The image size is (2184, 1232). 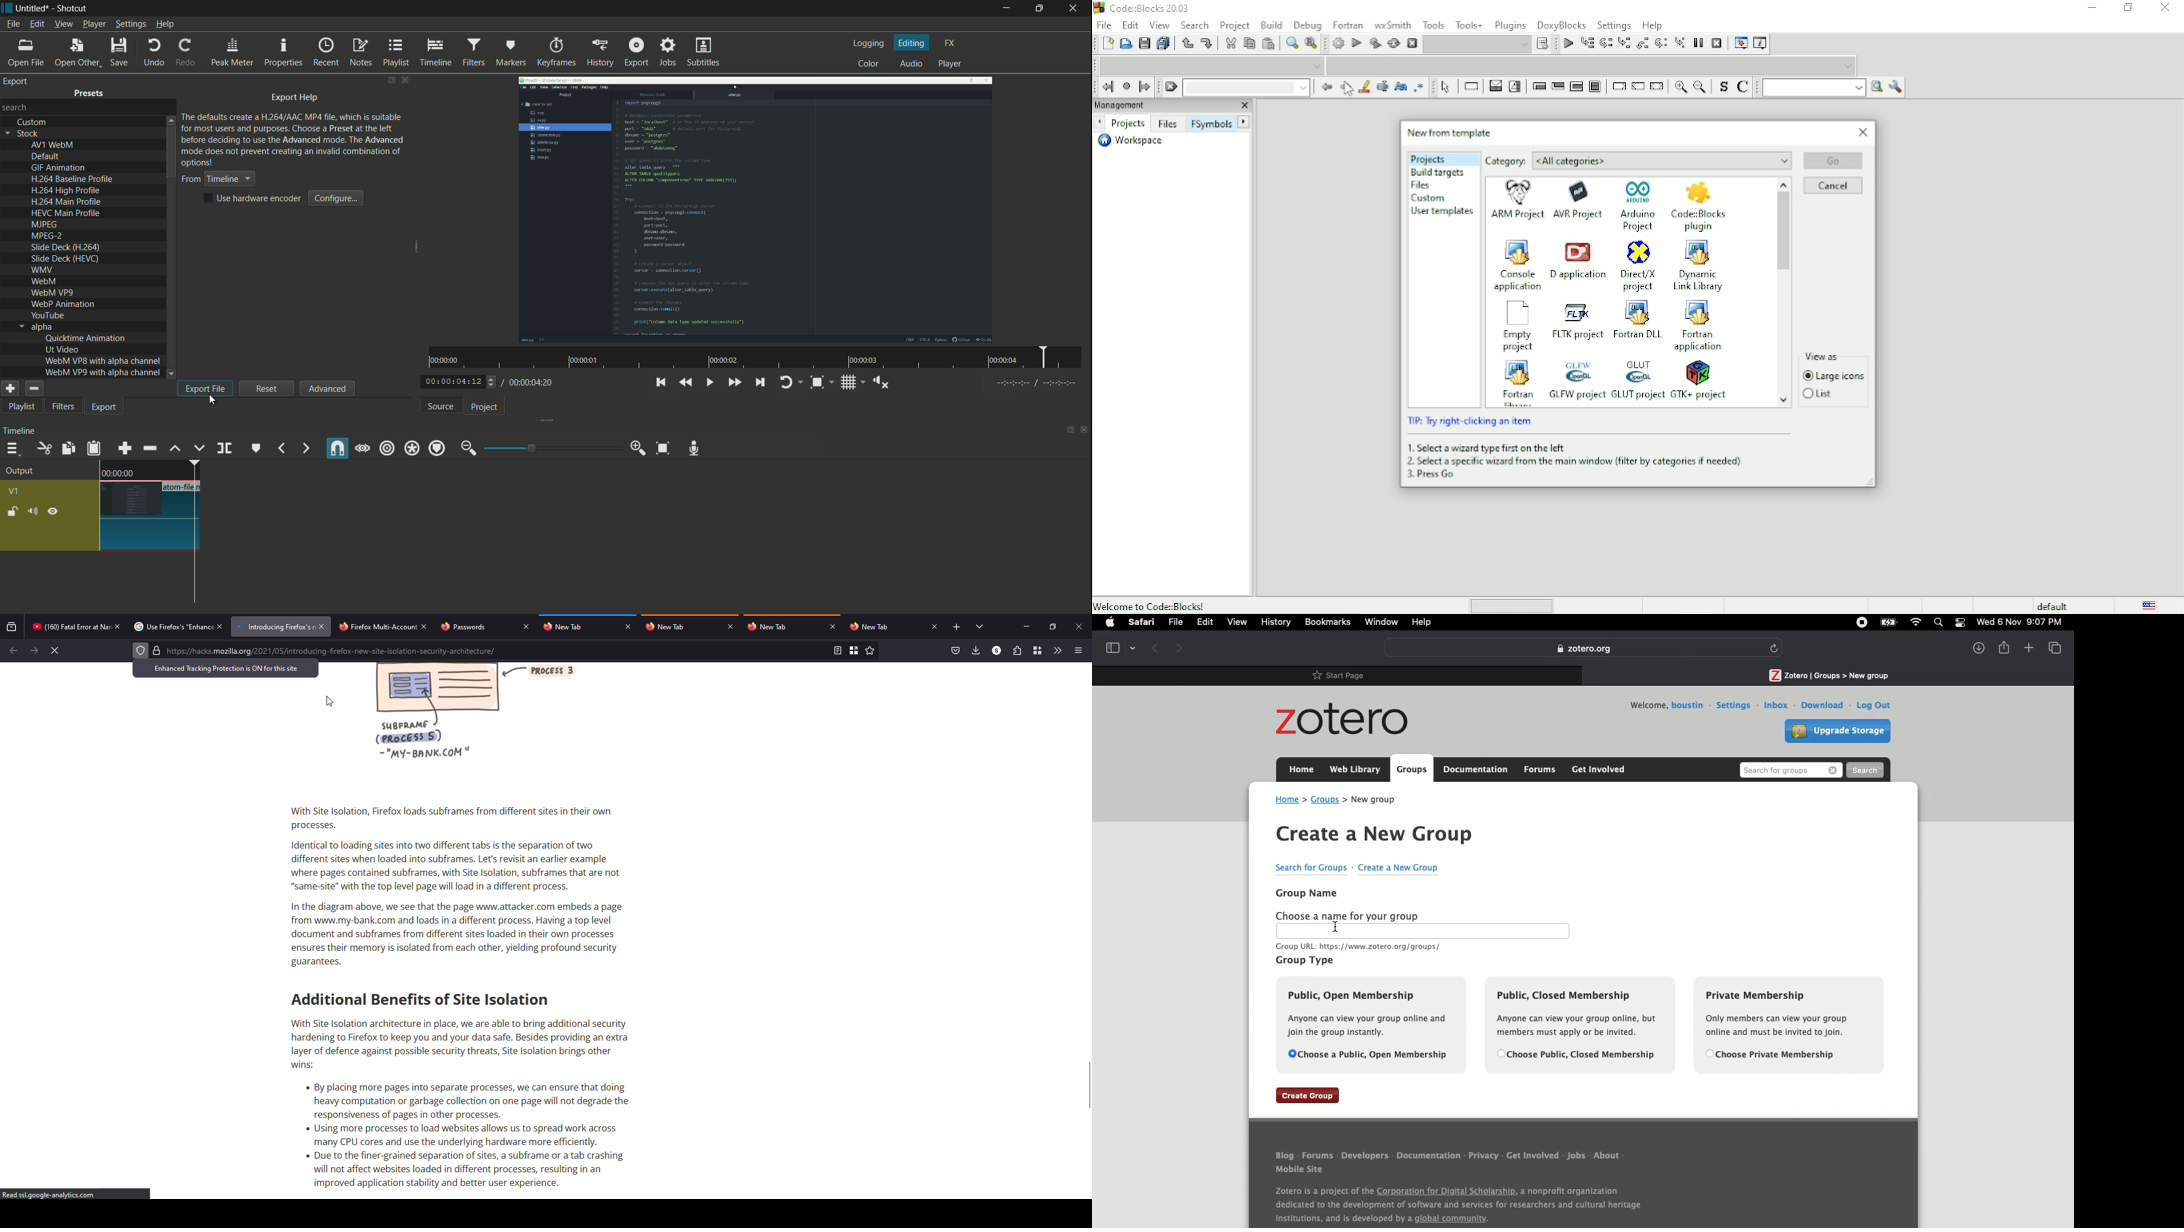 What do you see at coordinates (786, 383) in the screenshot?
I see `toggle player looping` at bounding box center [786, 383].